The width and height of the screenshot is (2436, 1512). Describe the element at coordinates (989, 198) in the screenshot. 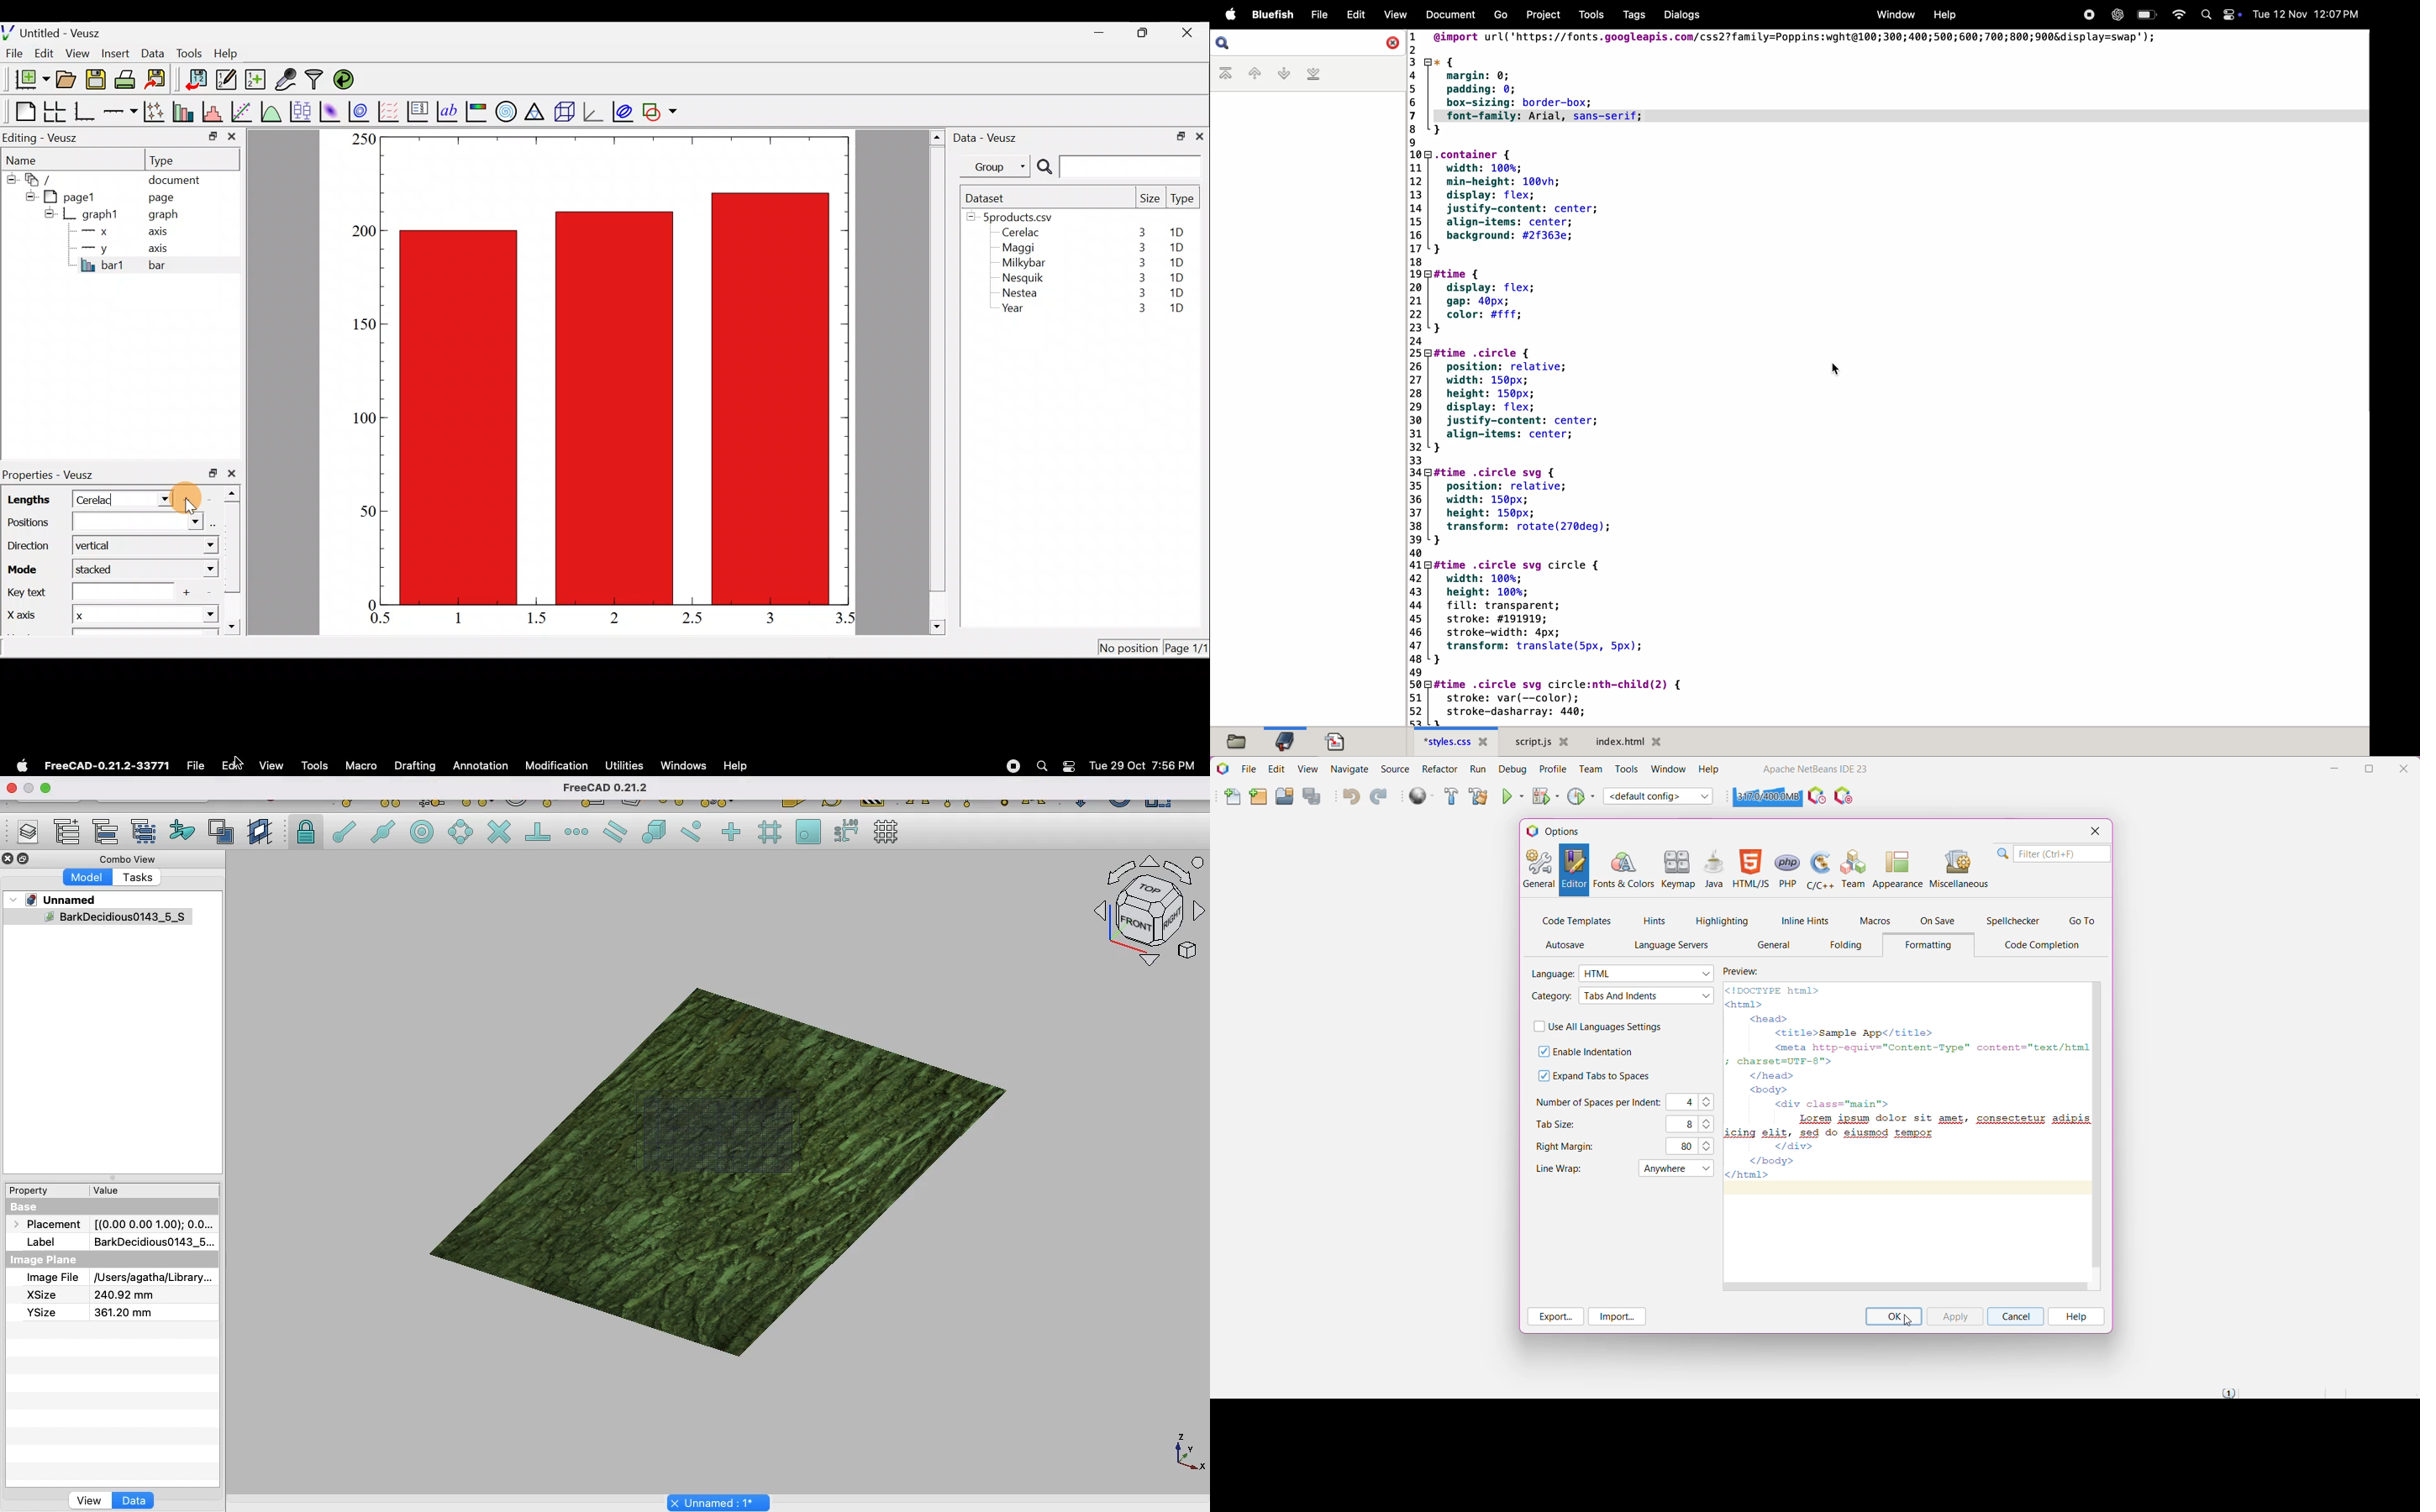

I see `Dataset` at that location.